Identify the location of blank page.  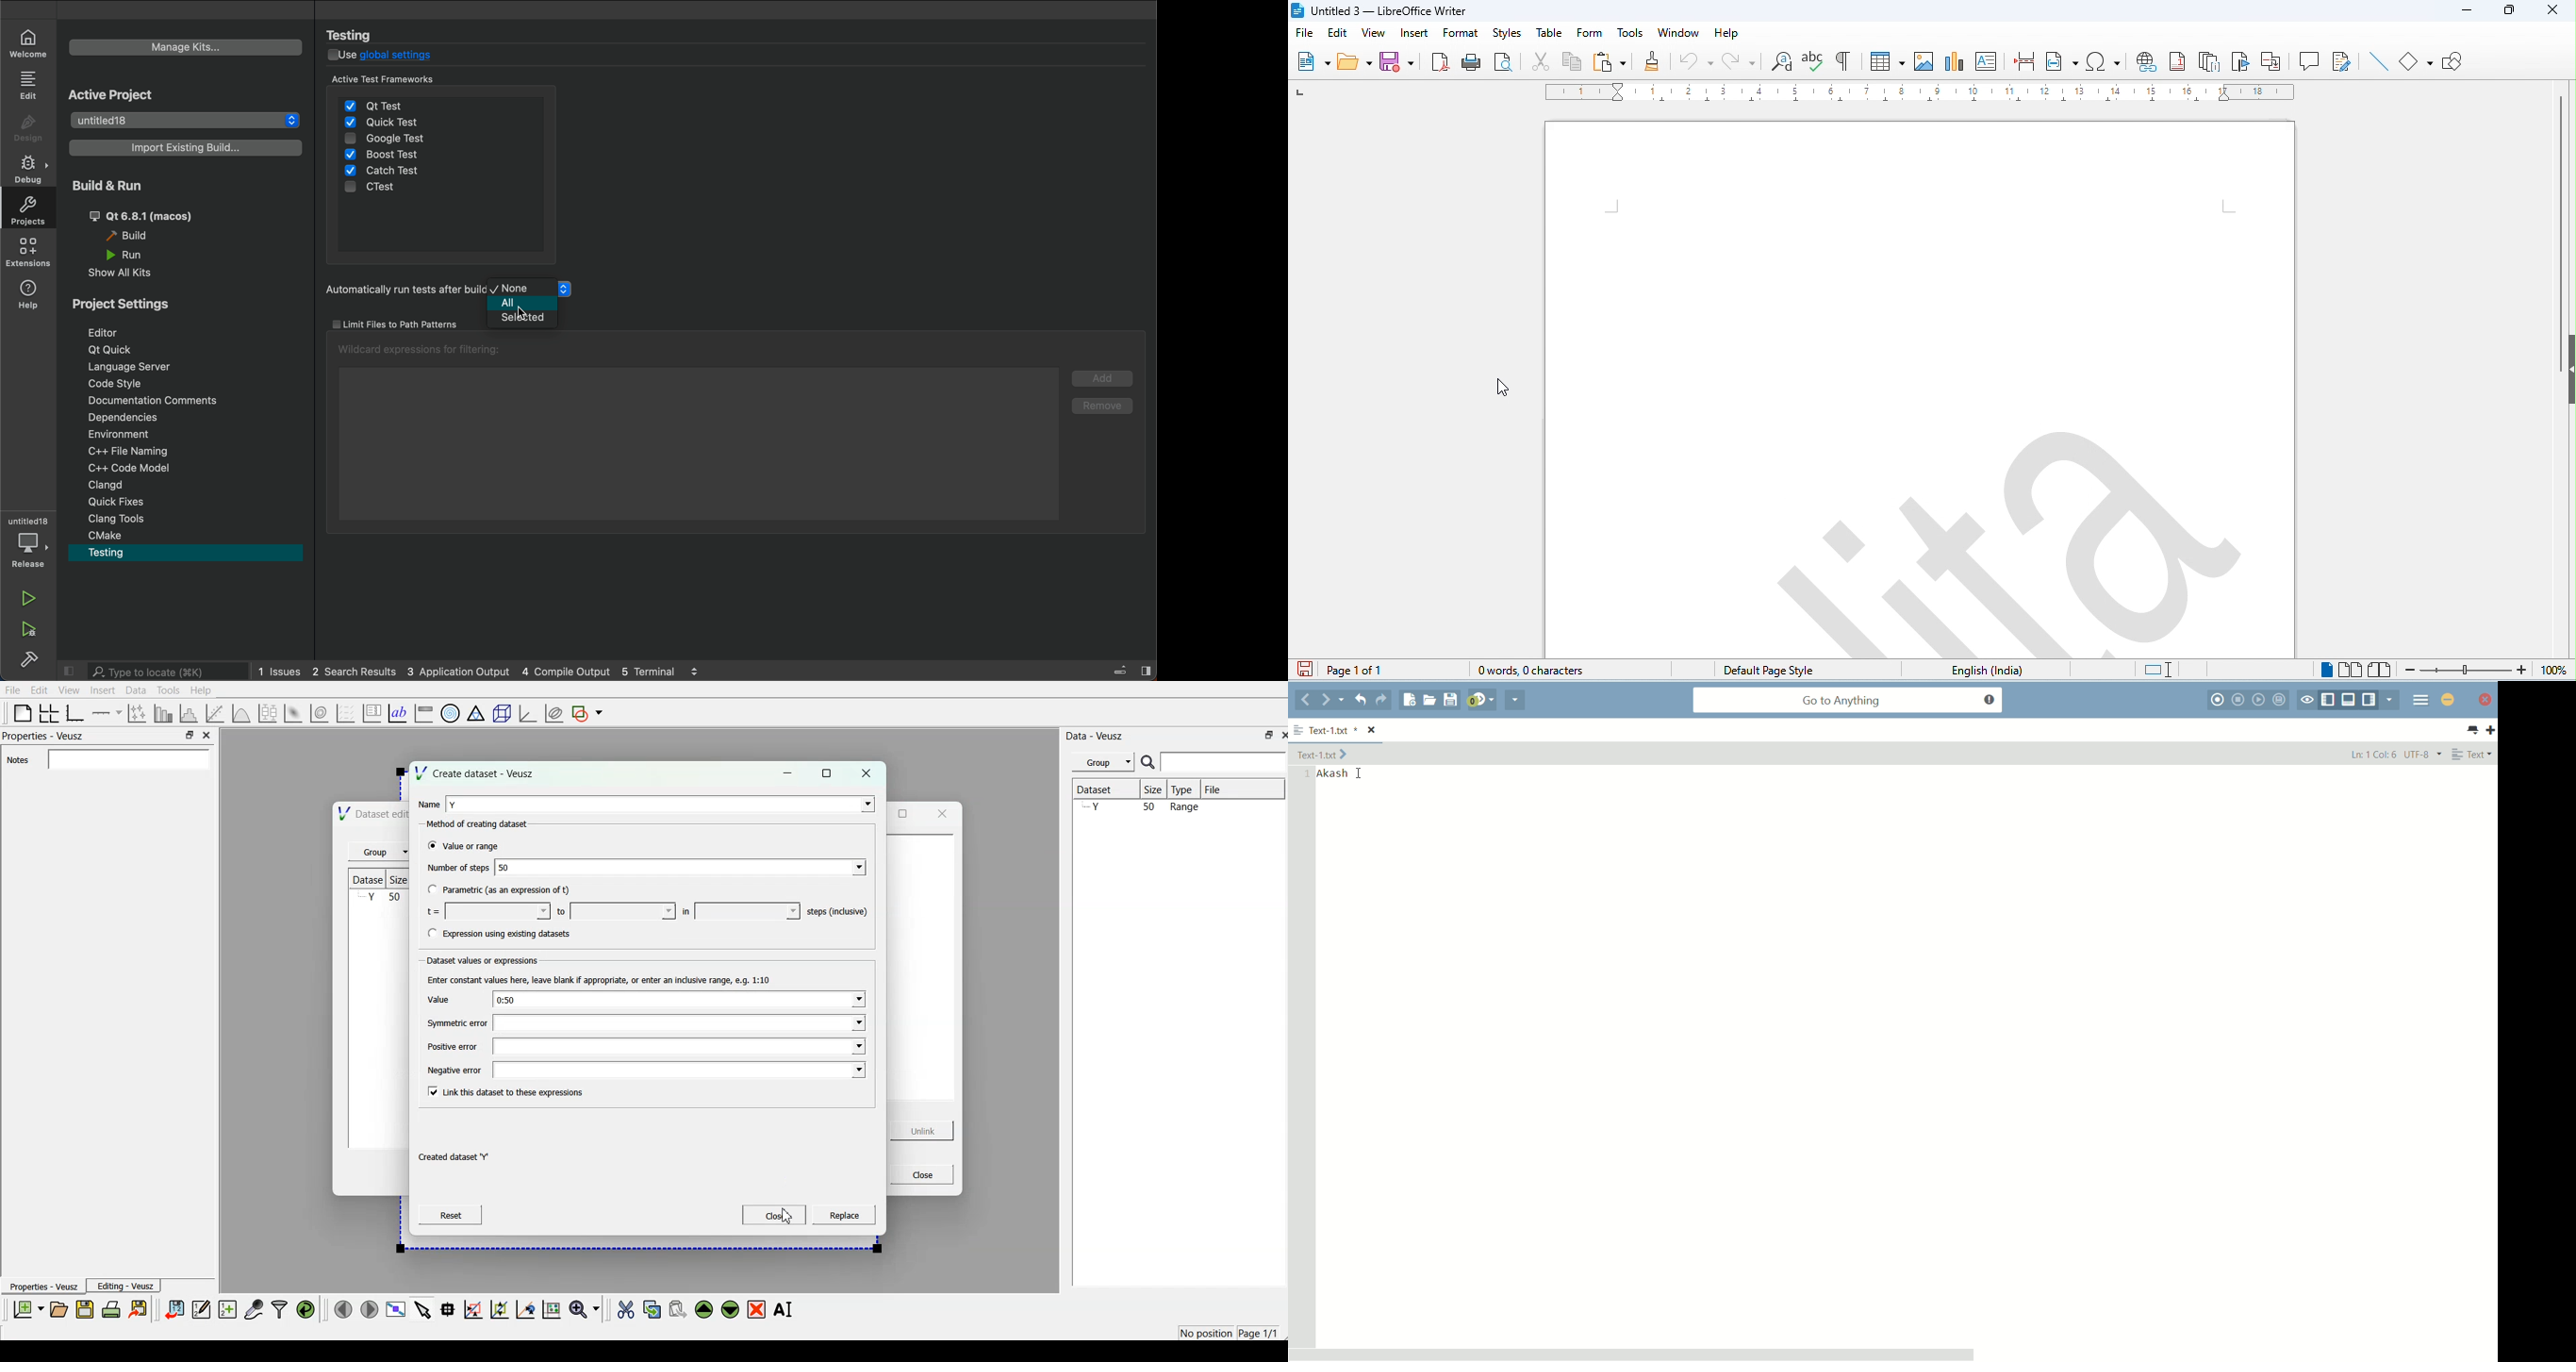
(20, 713).